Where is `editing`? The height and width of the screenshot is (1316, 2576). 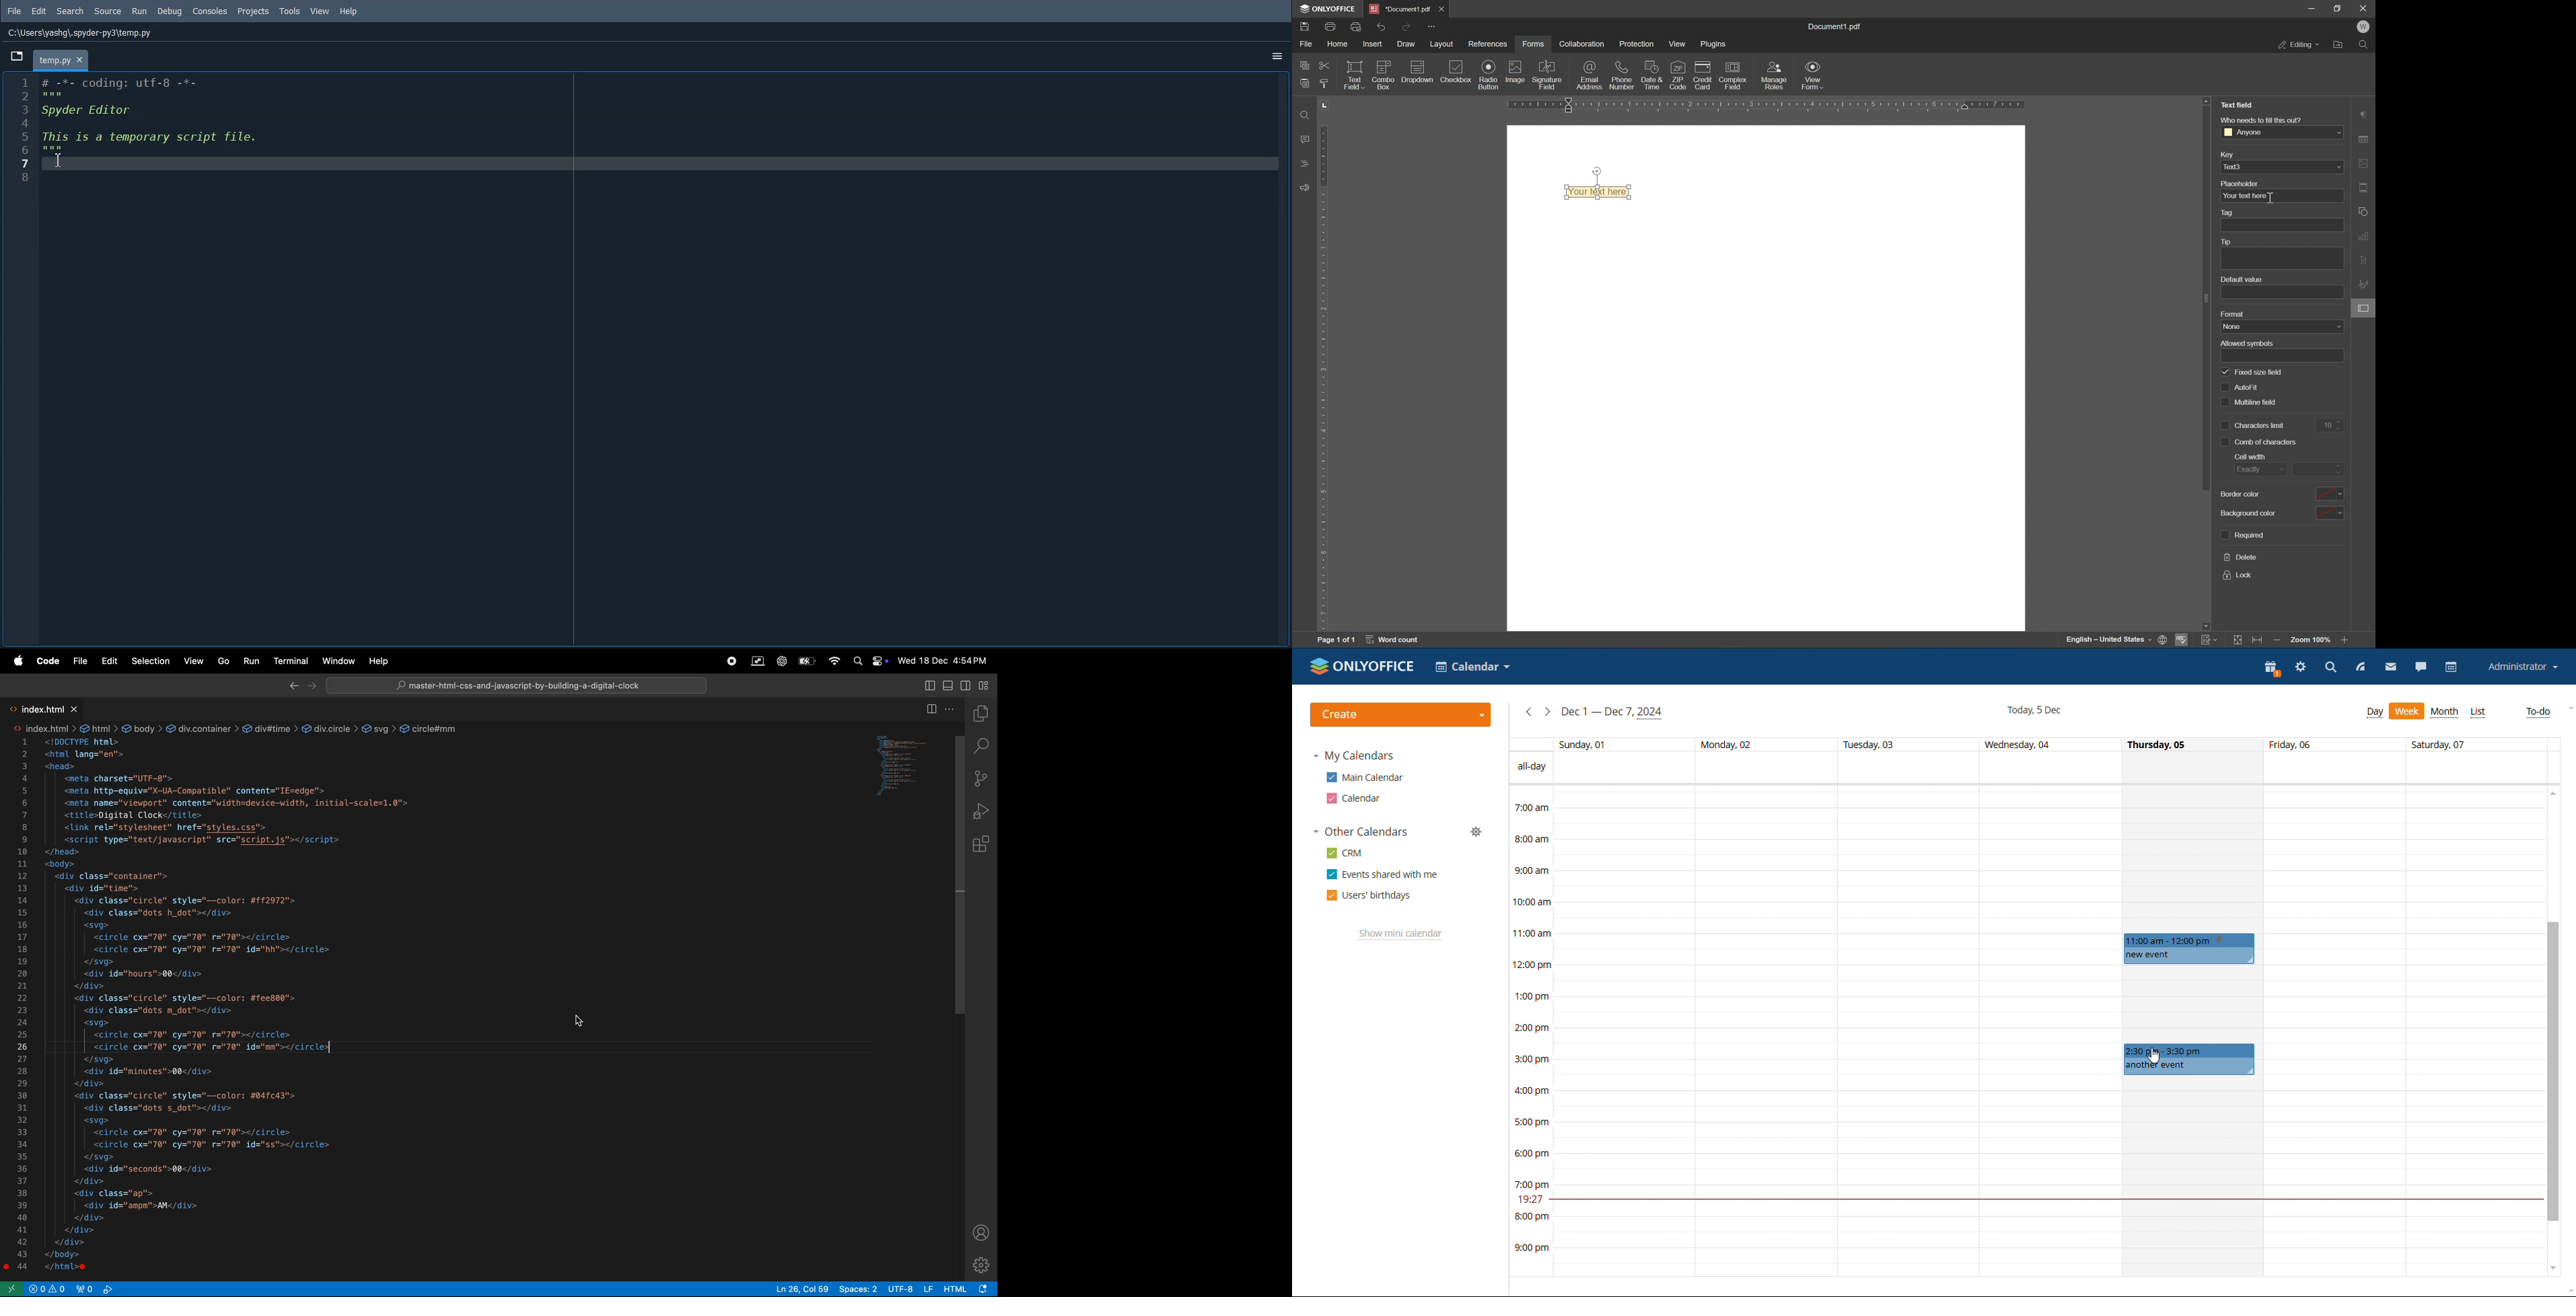
editing is located at coordinates (2298, 45).